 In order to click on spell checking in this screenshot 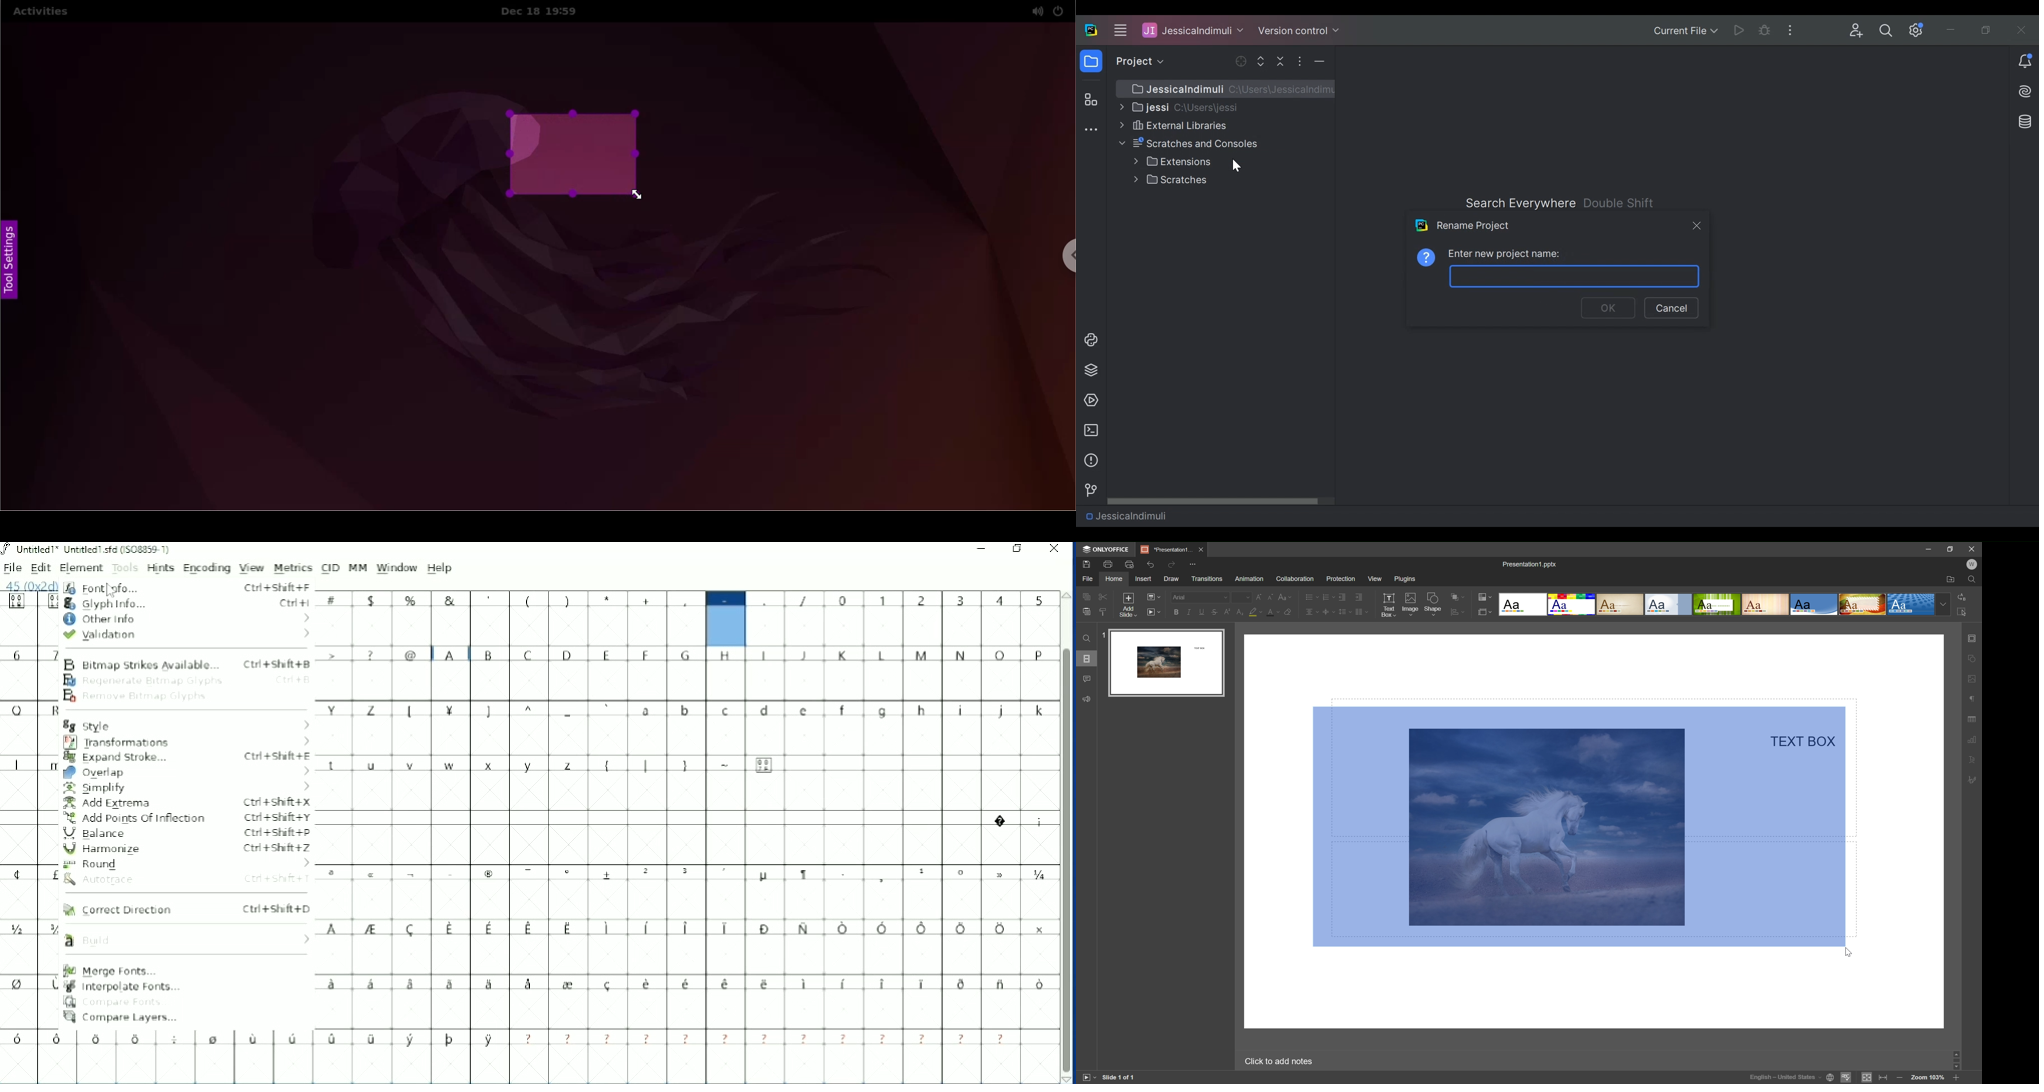, I will do `click(1848, 1078)`.